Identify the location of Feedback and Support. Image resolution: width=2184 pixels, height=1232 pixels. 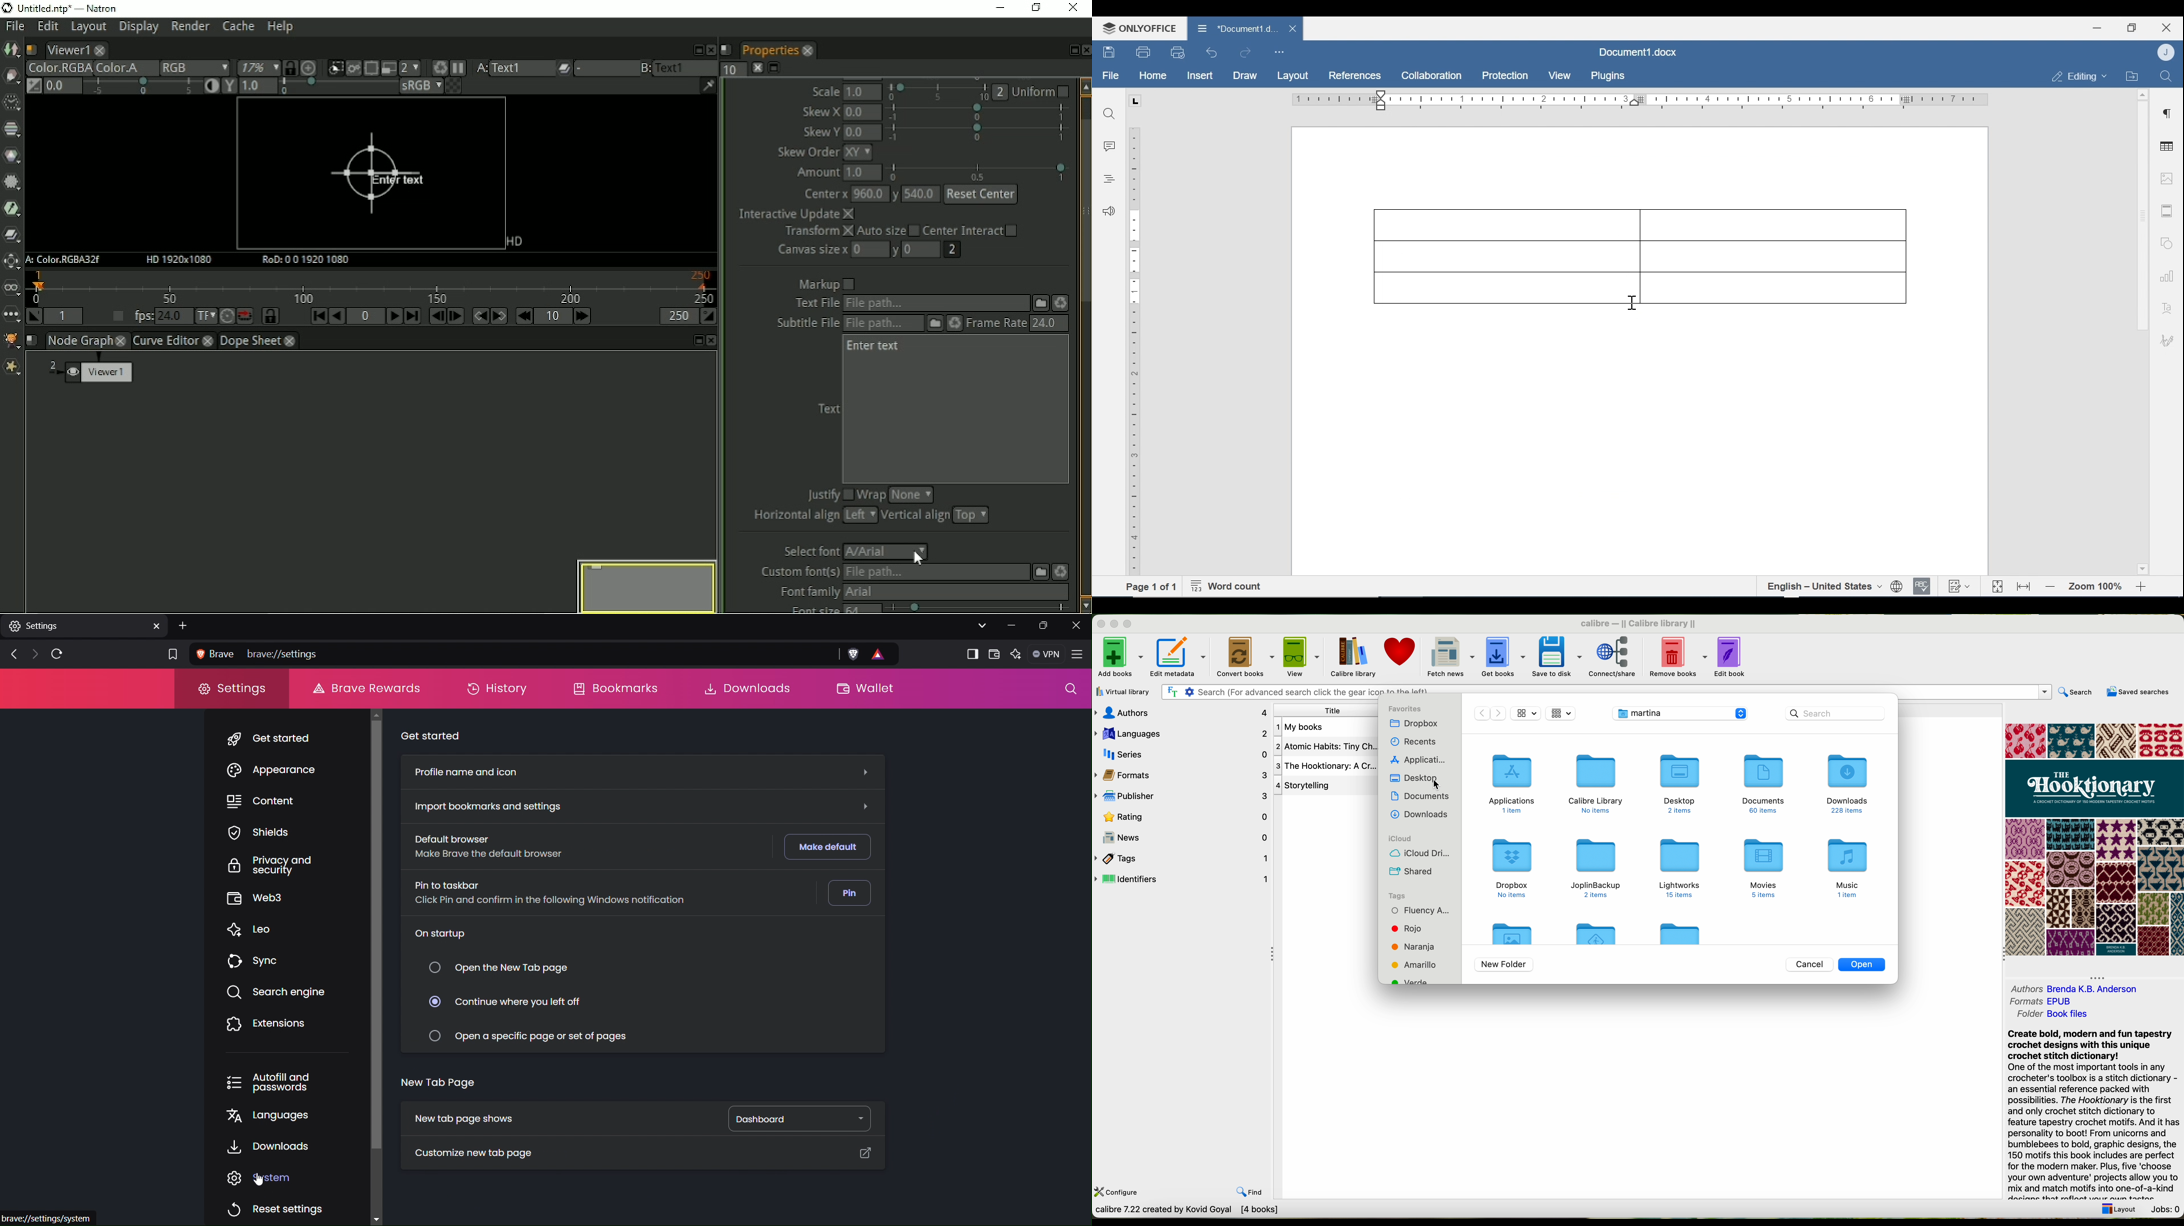
(1108, 212).